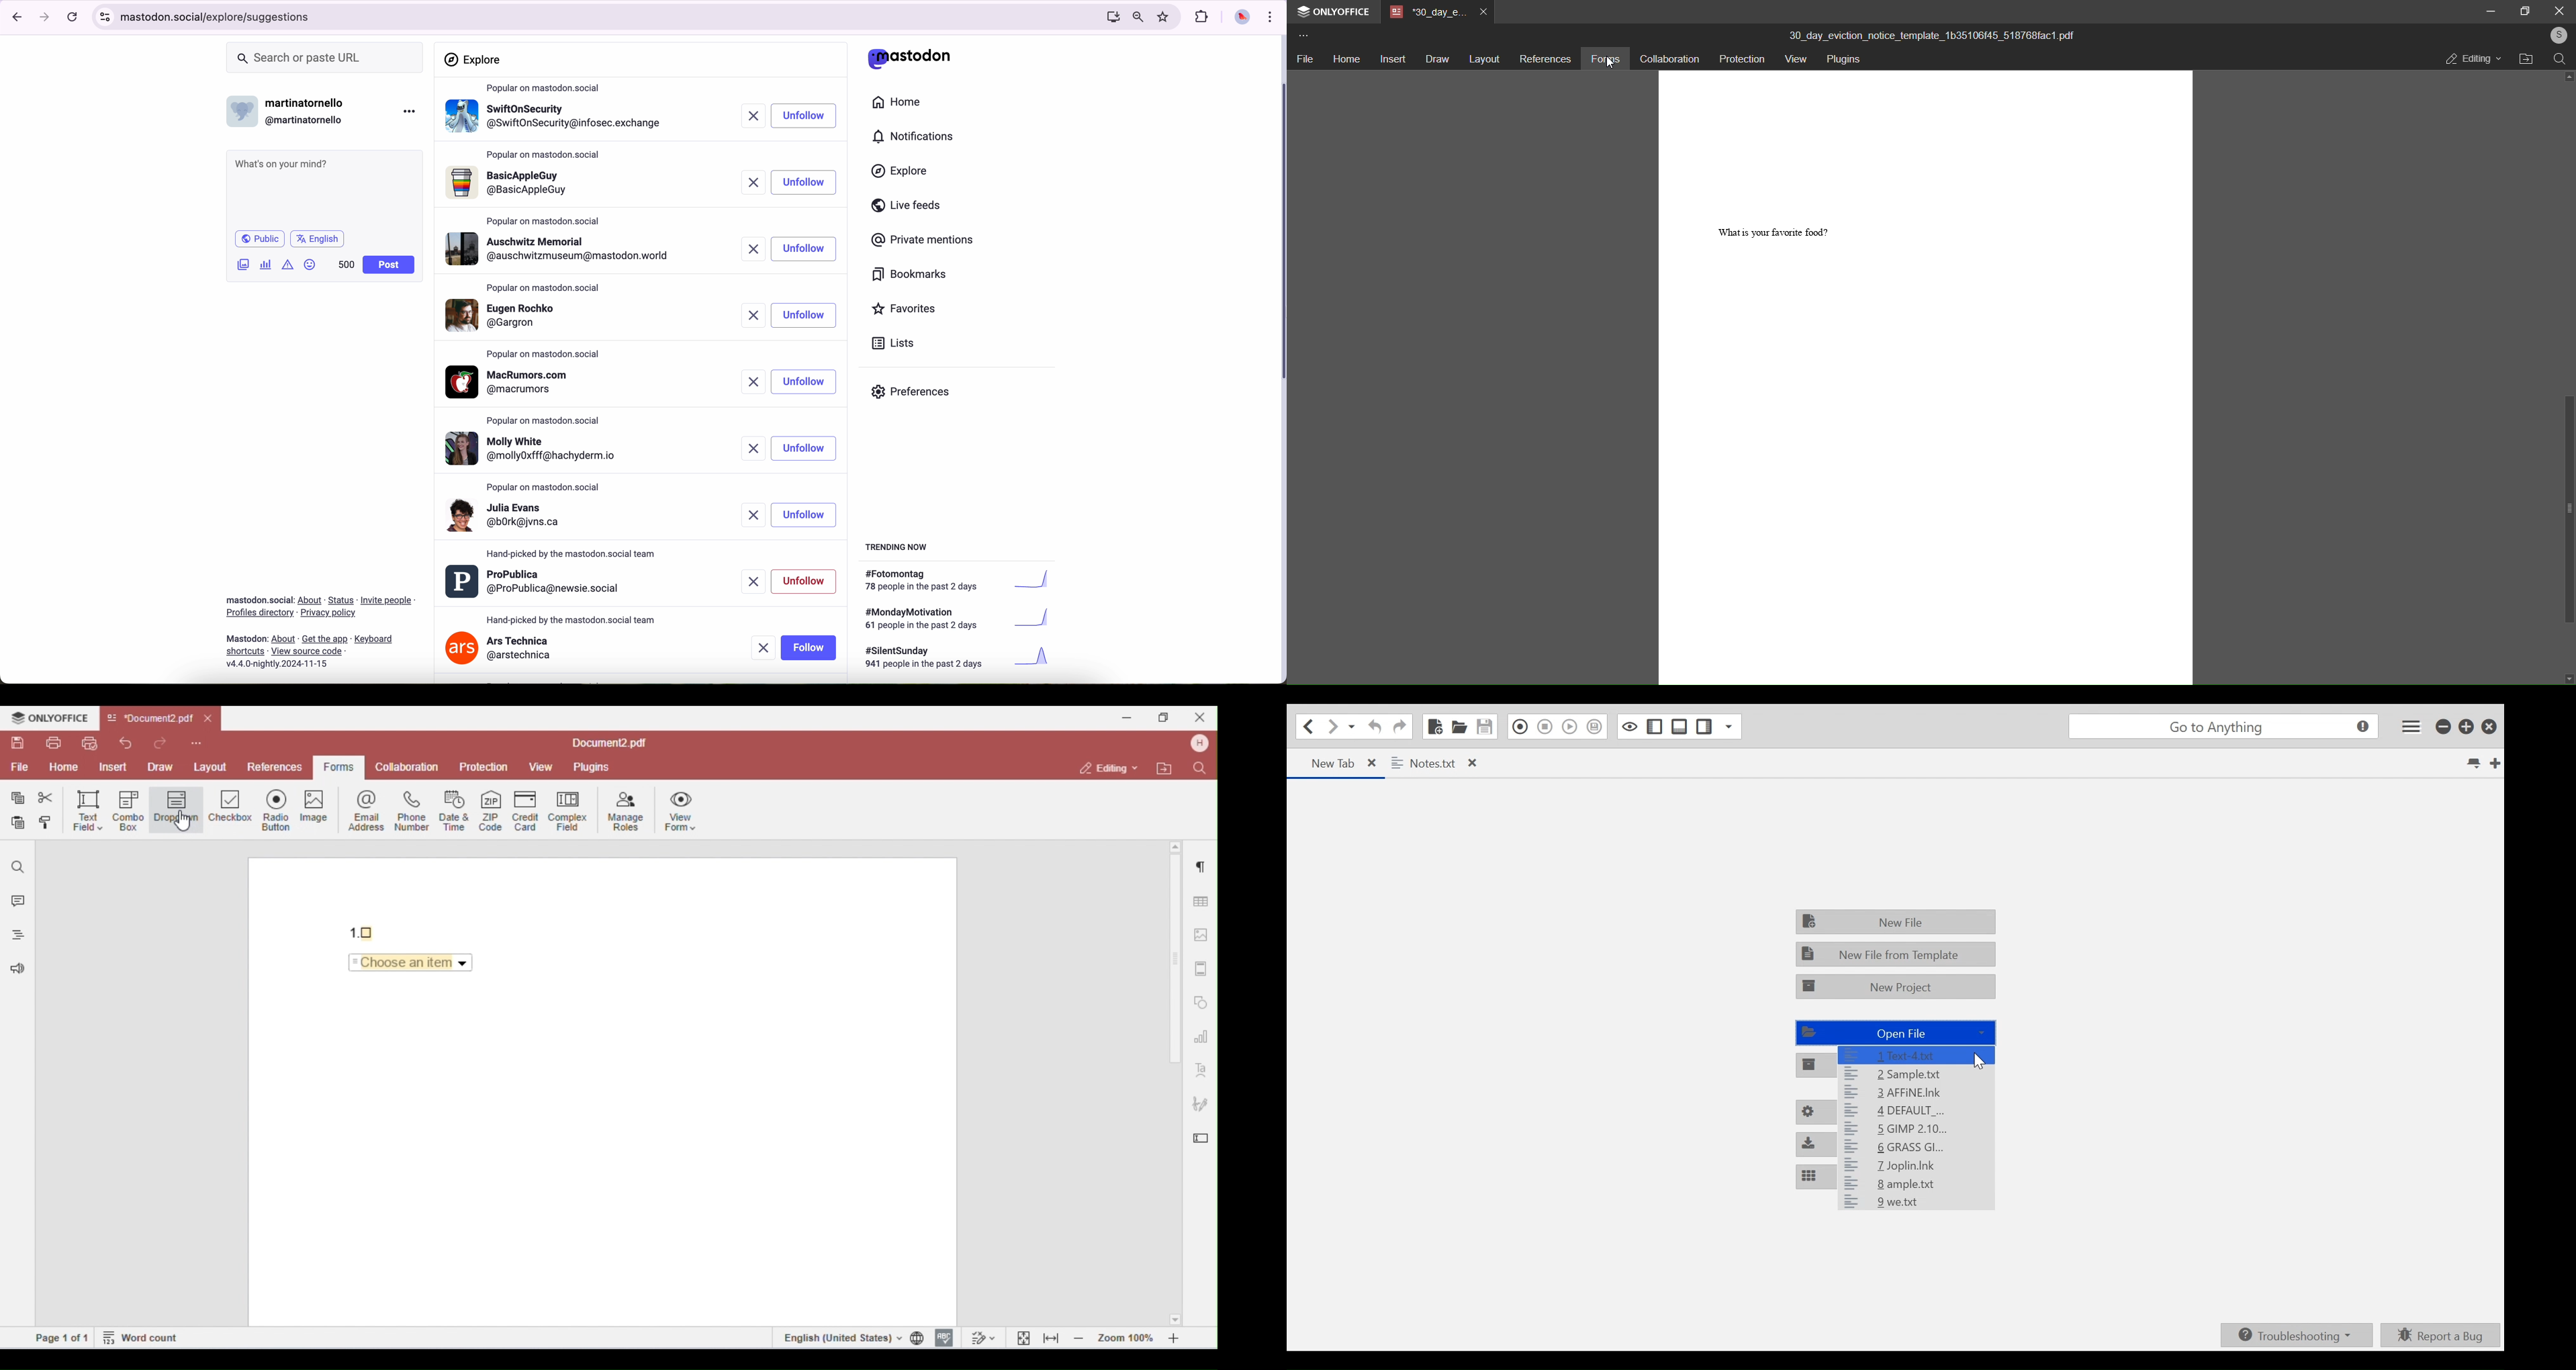  Describe the element at coordinates (2471, 60) in the screenshot. I see `editing` at that location.